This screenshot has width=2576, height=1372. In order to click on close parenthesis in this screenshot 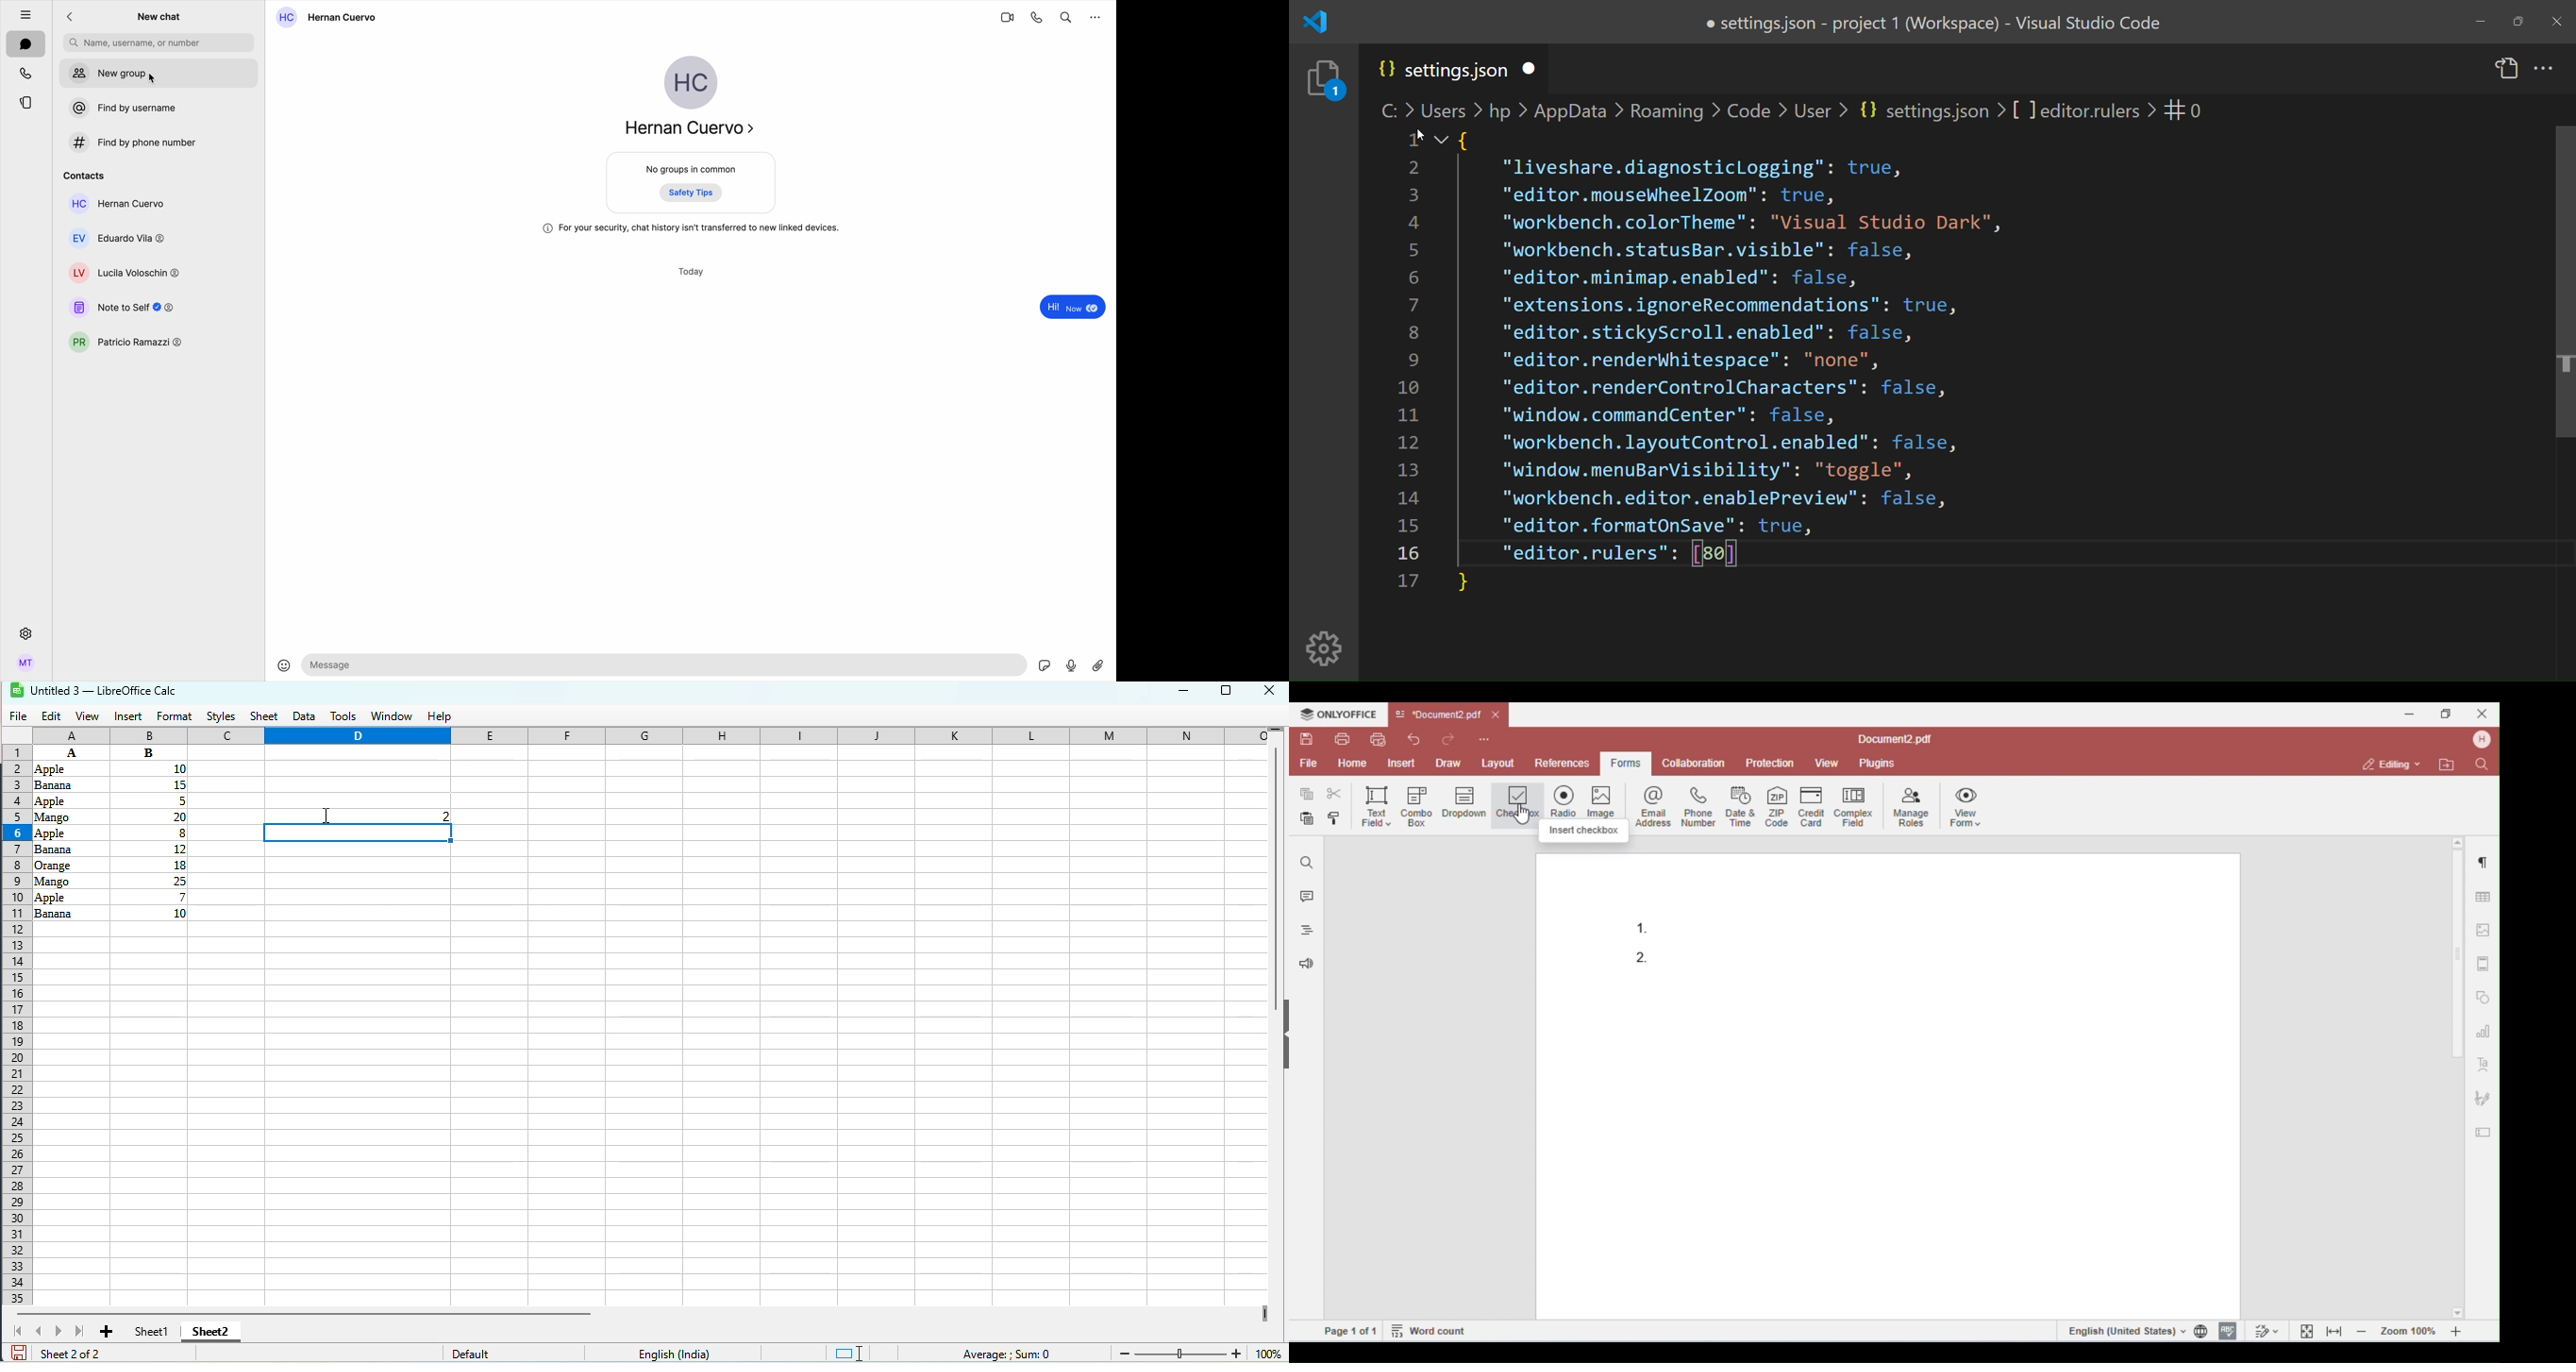, I will do `click(1465, 584)`.